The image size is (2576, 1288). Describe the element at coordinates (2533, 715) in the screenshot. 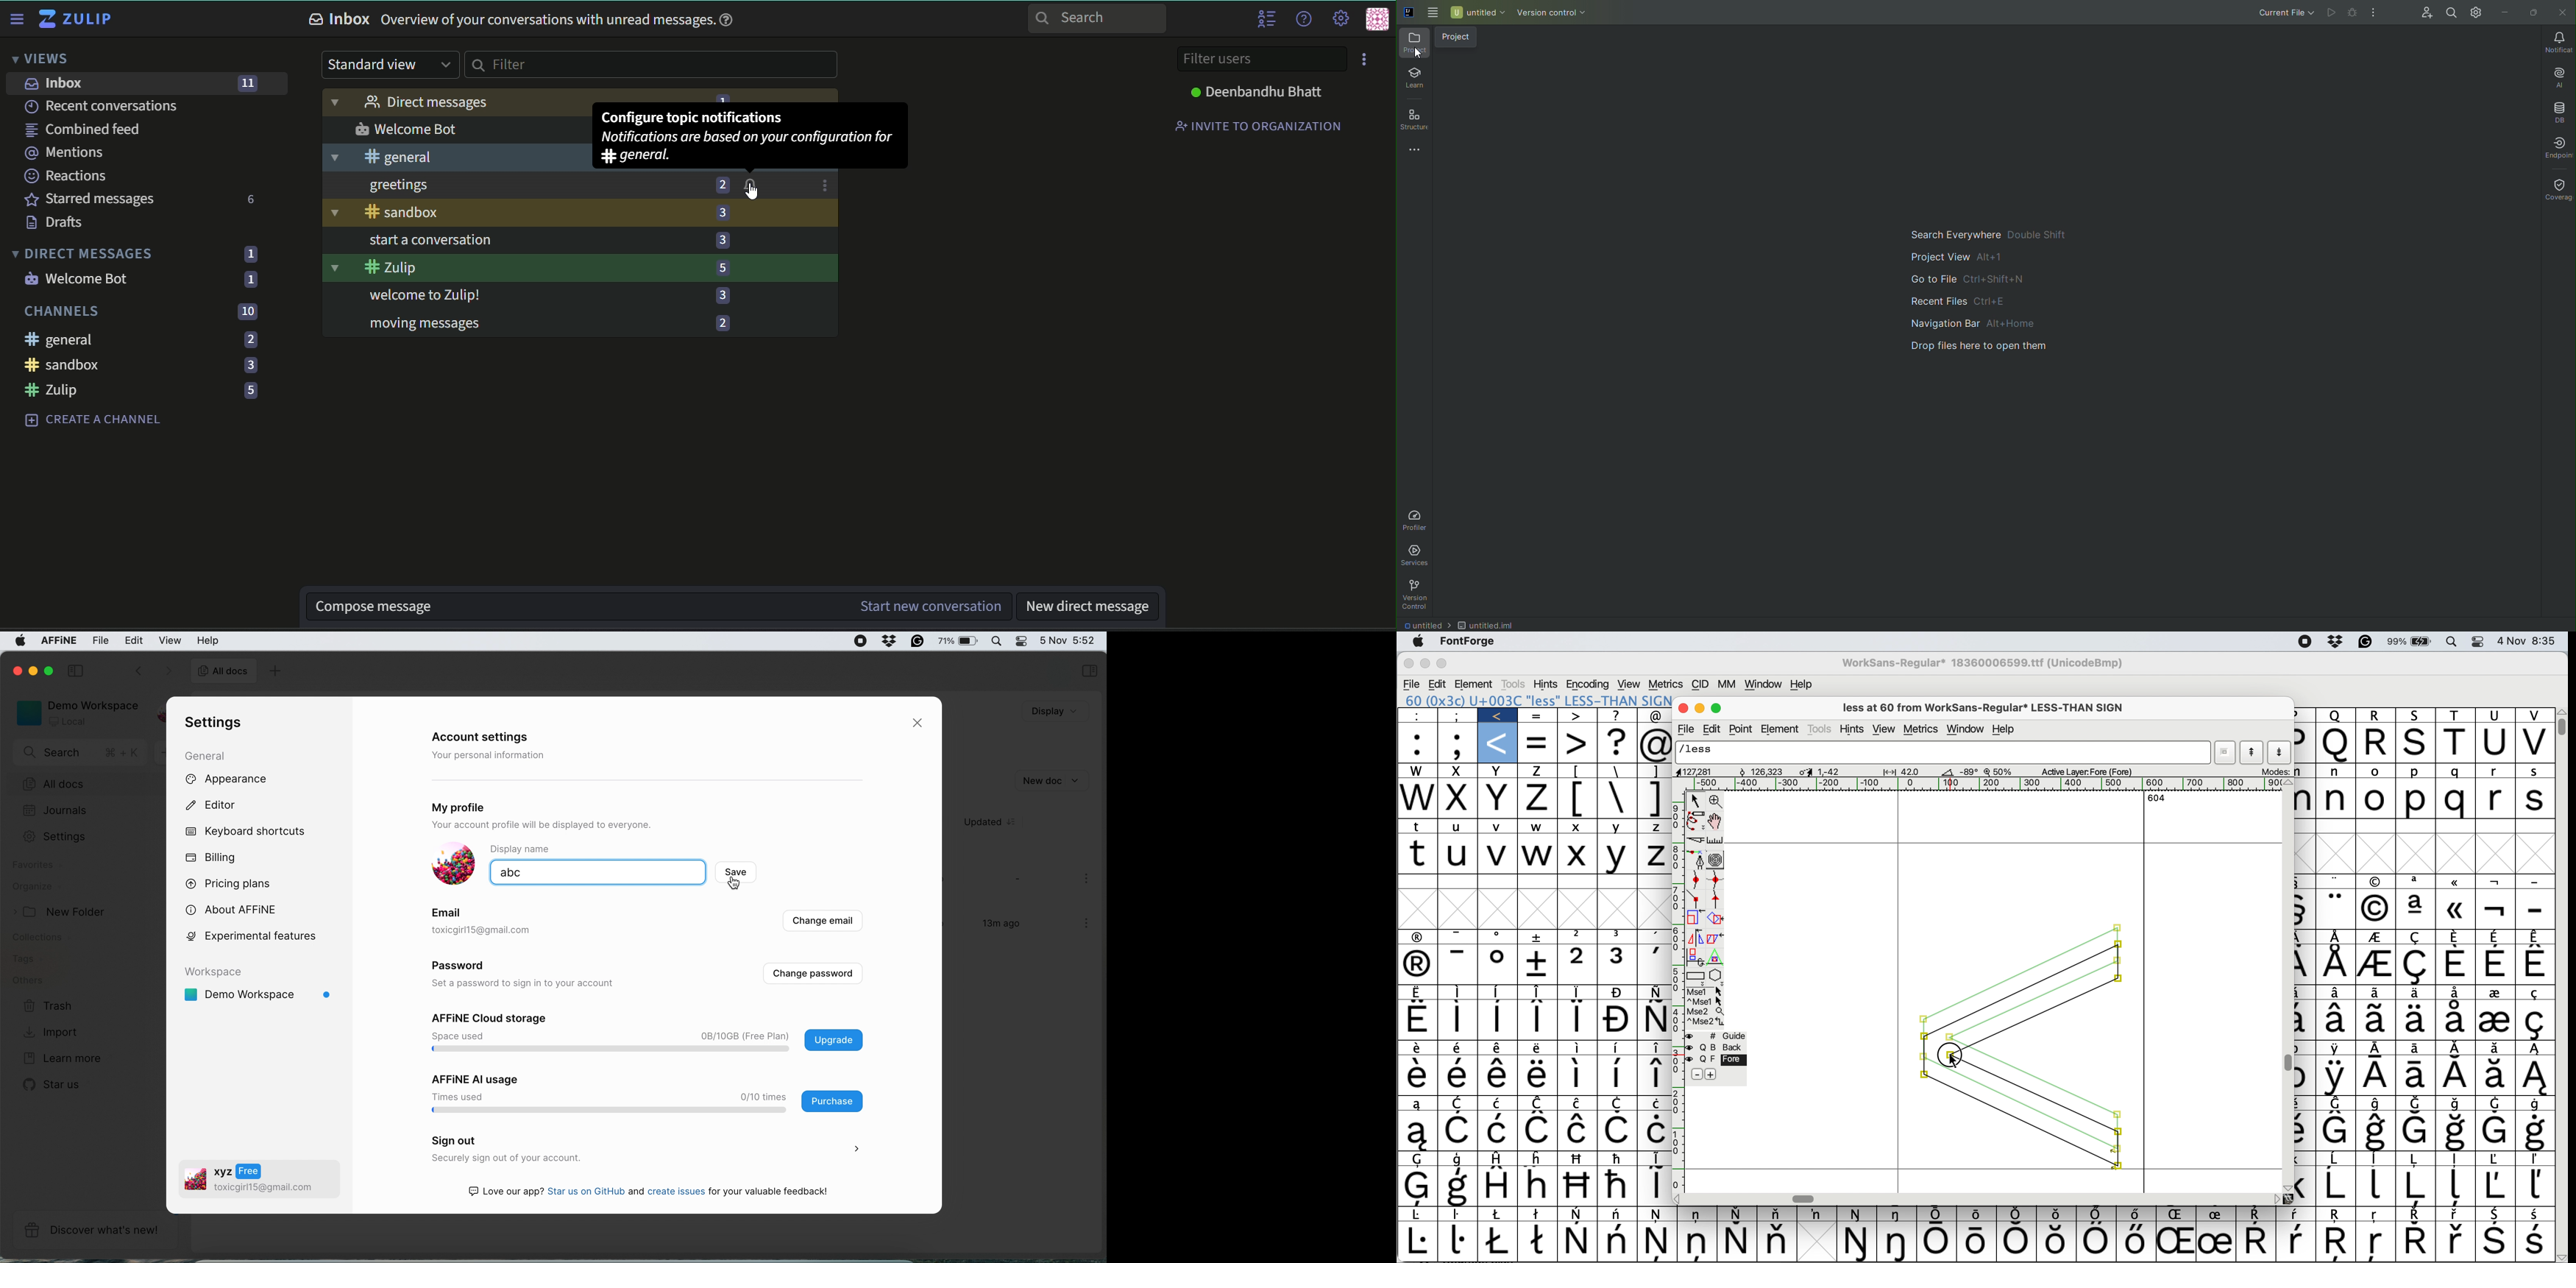

I see `v` at that location.